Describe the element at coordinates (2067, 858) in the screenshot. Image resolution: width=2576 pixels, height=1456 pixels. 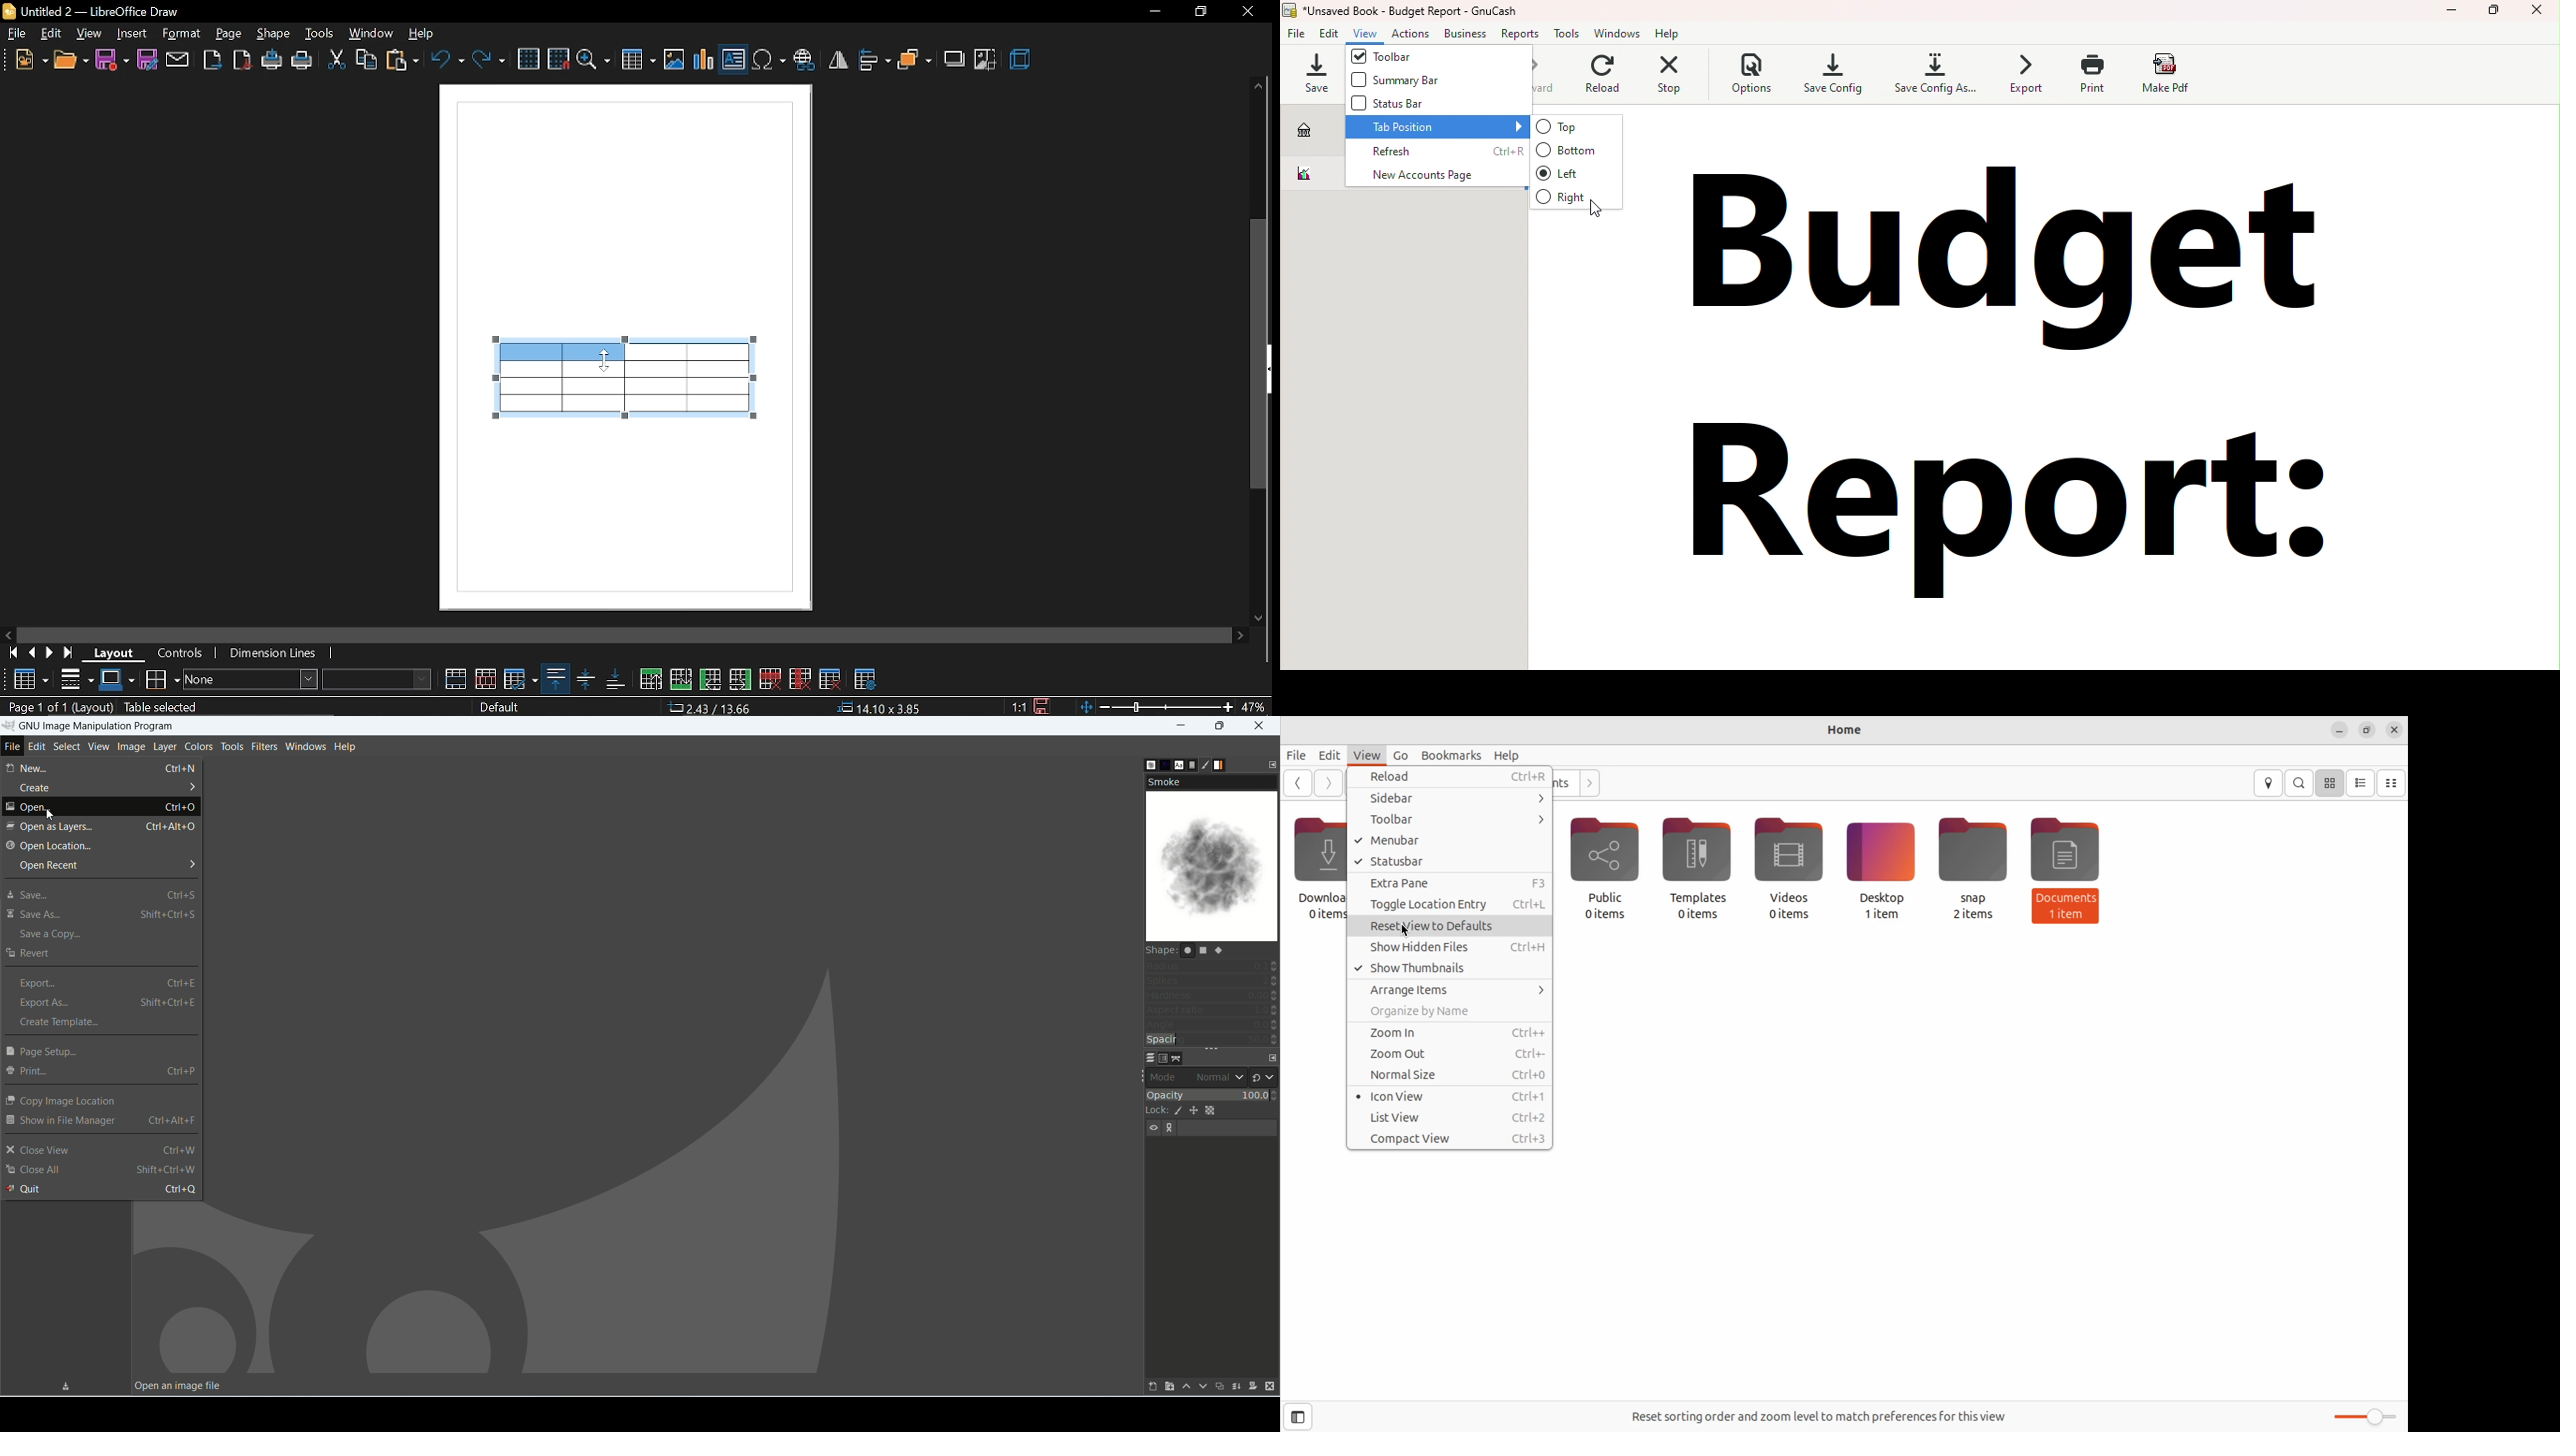
I see `DocumentS` at that location.